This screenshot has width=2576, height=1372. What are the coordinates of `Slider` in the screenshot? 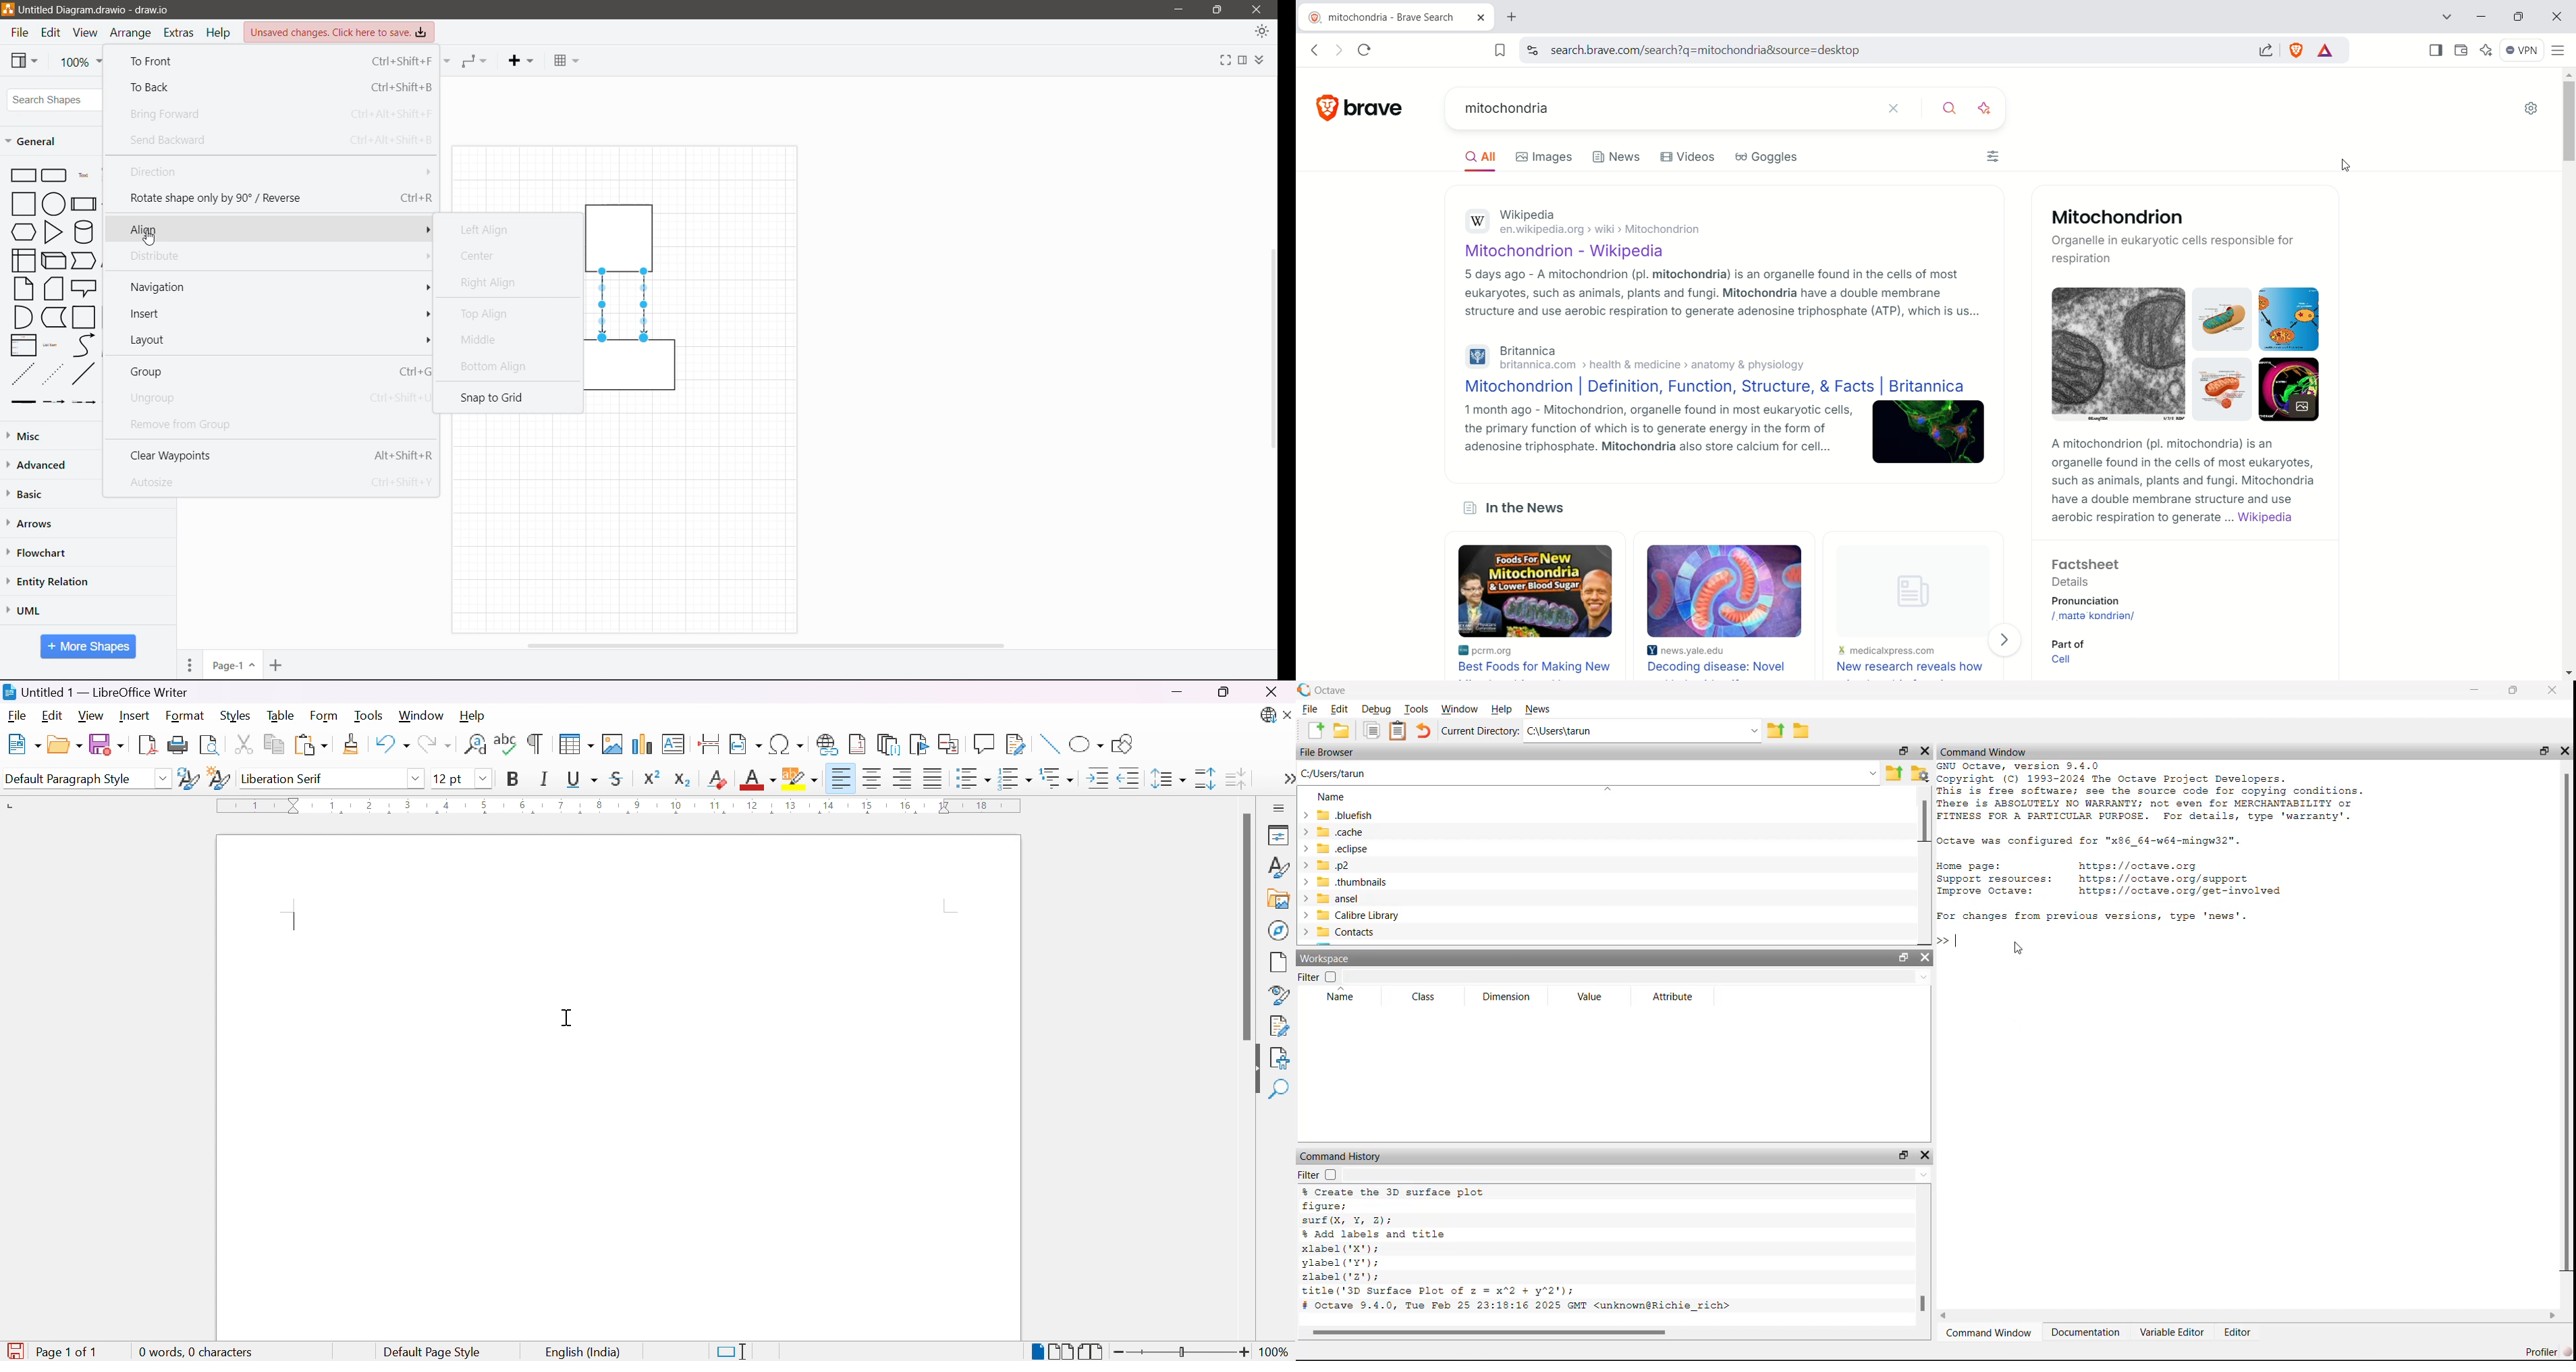 It's located at (1180, 1353).